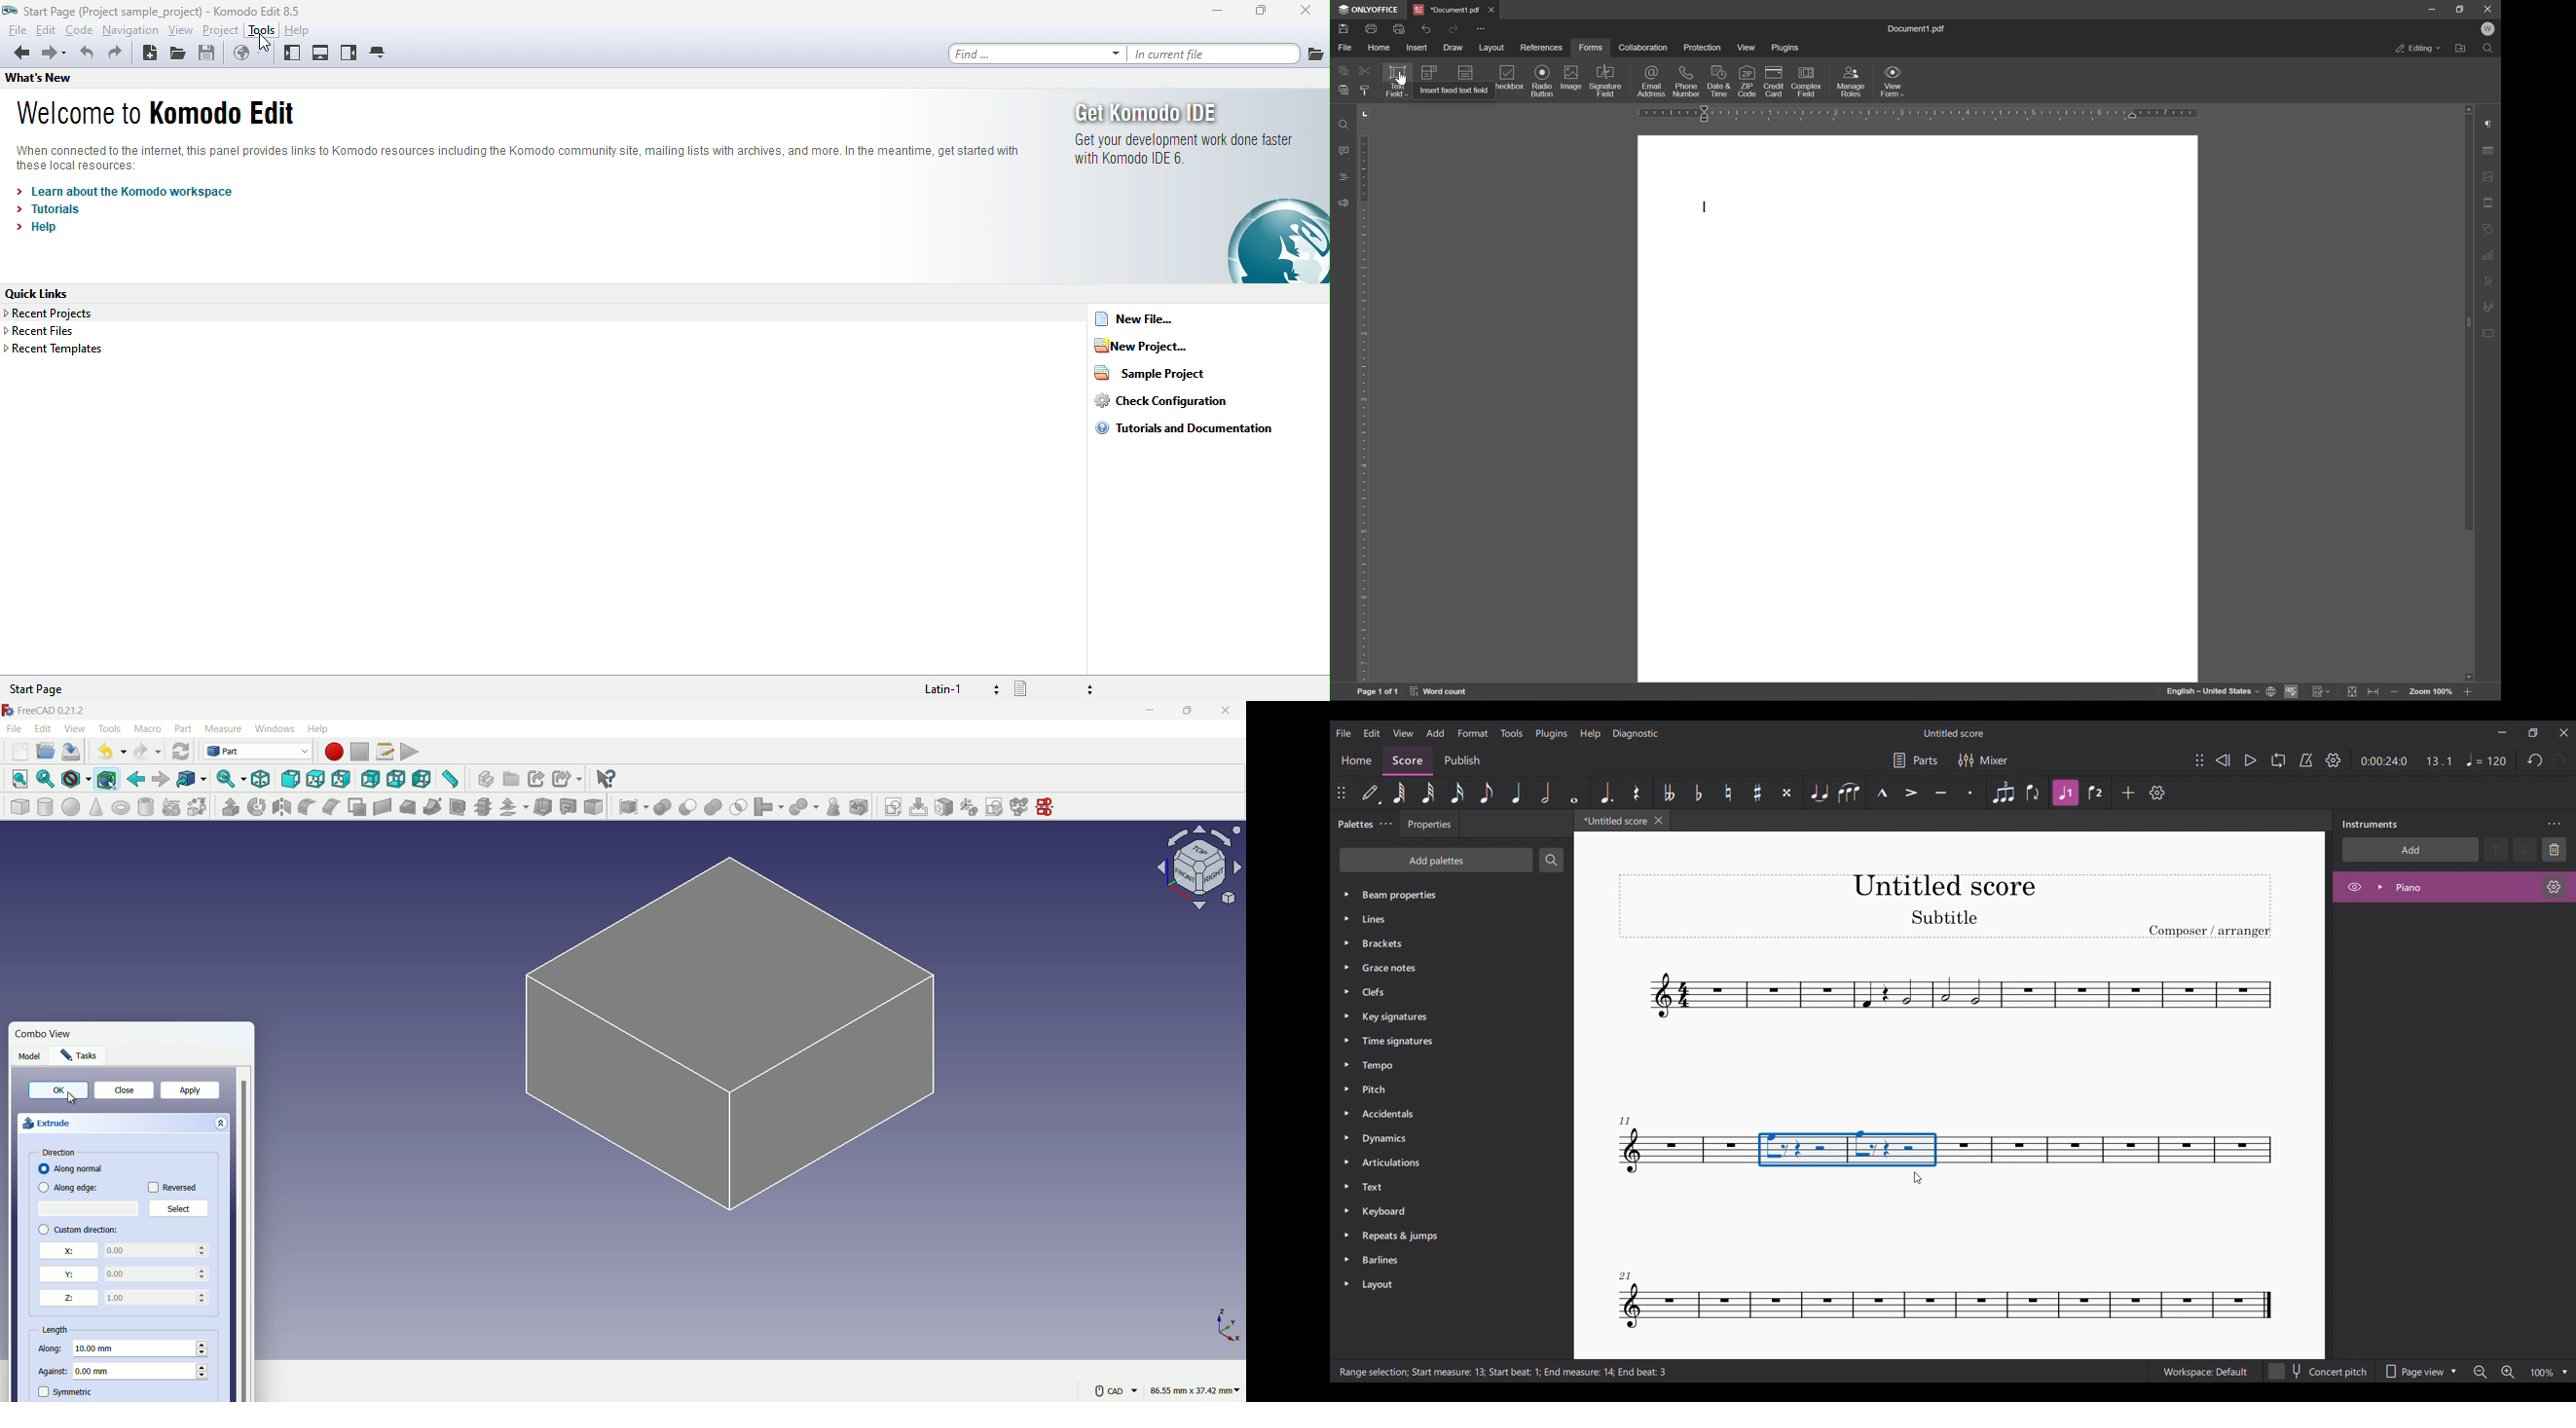 This screenshot has width=2576, height=1428. I want to click on zip code, so click(1747, 81).